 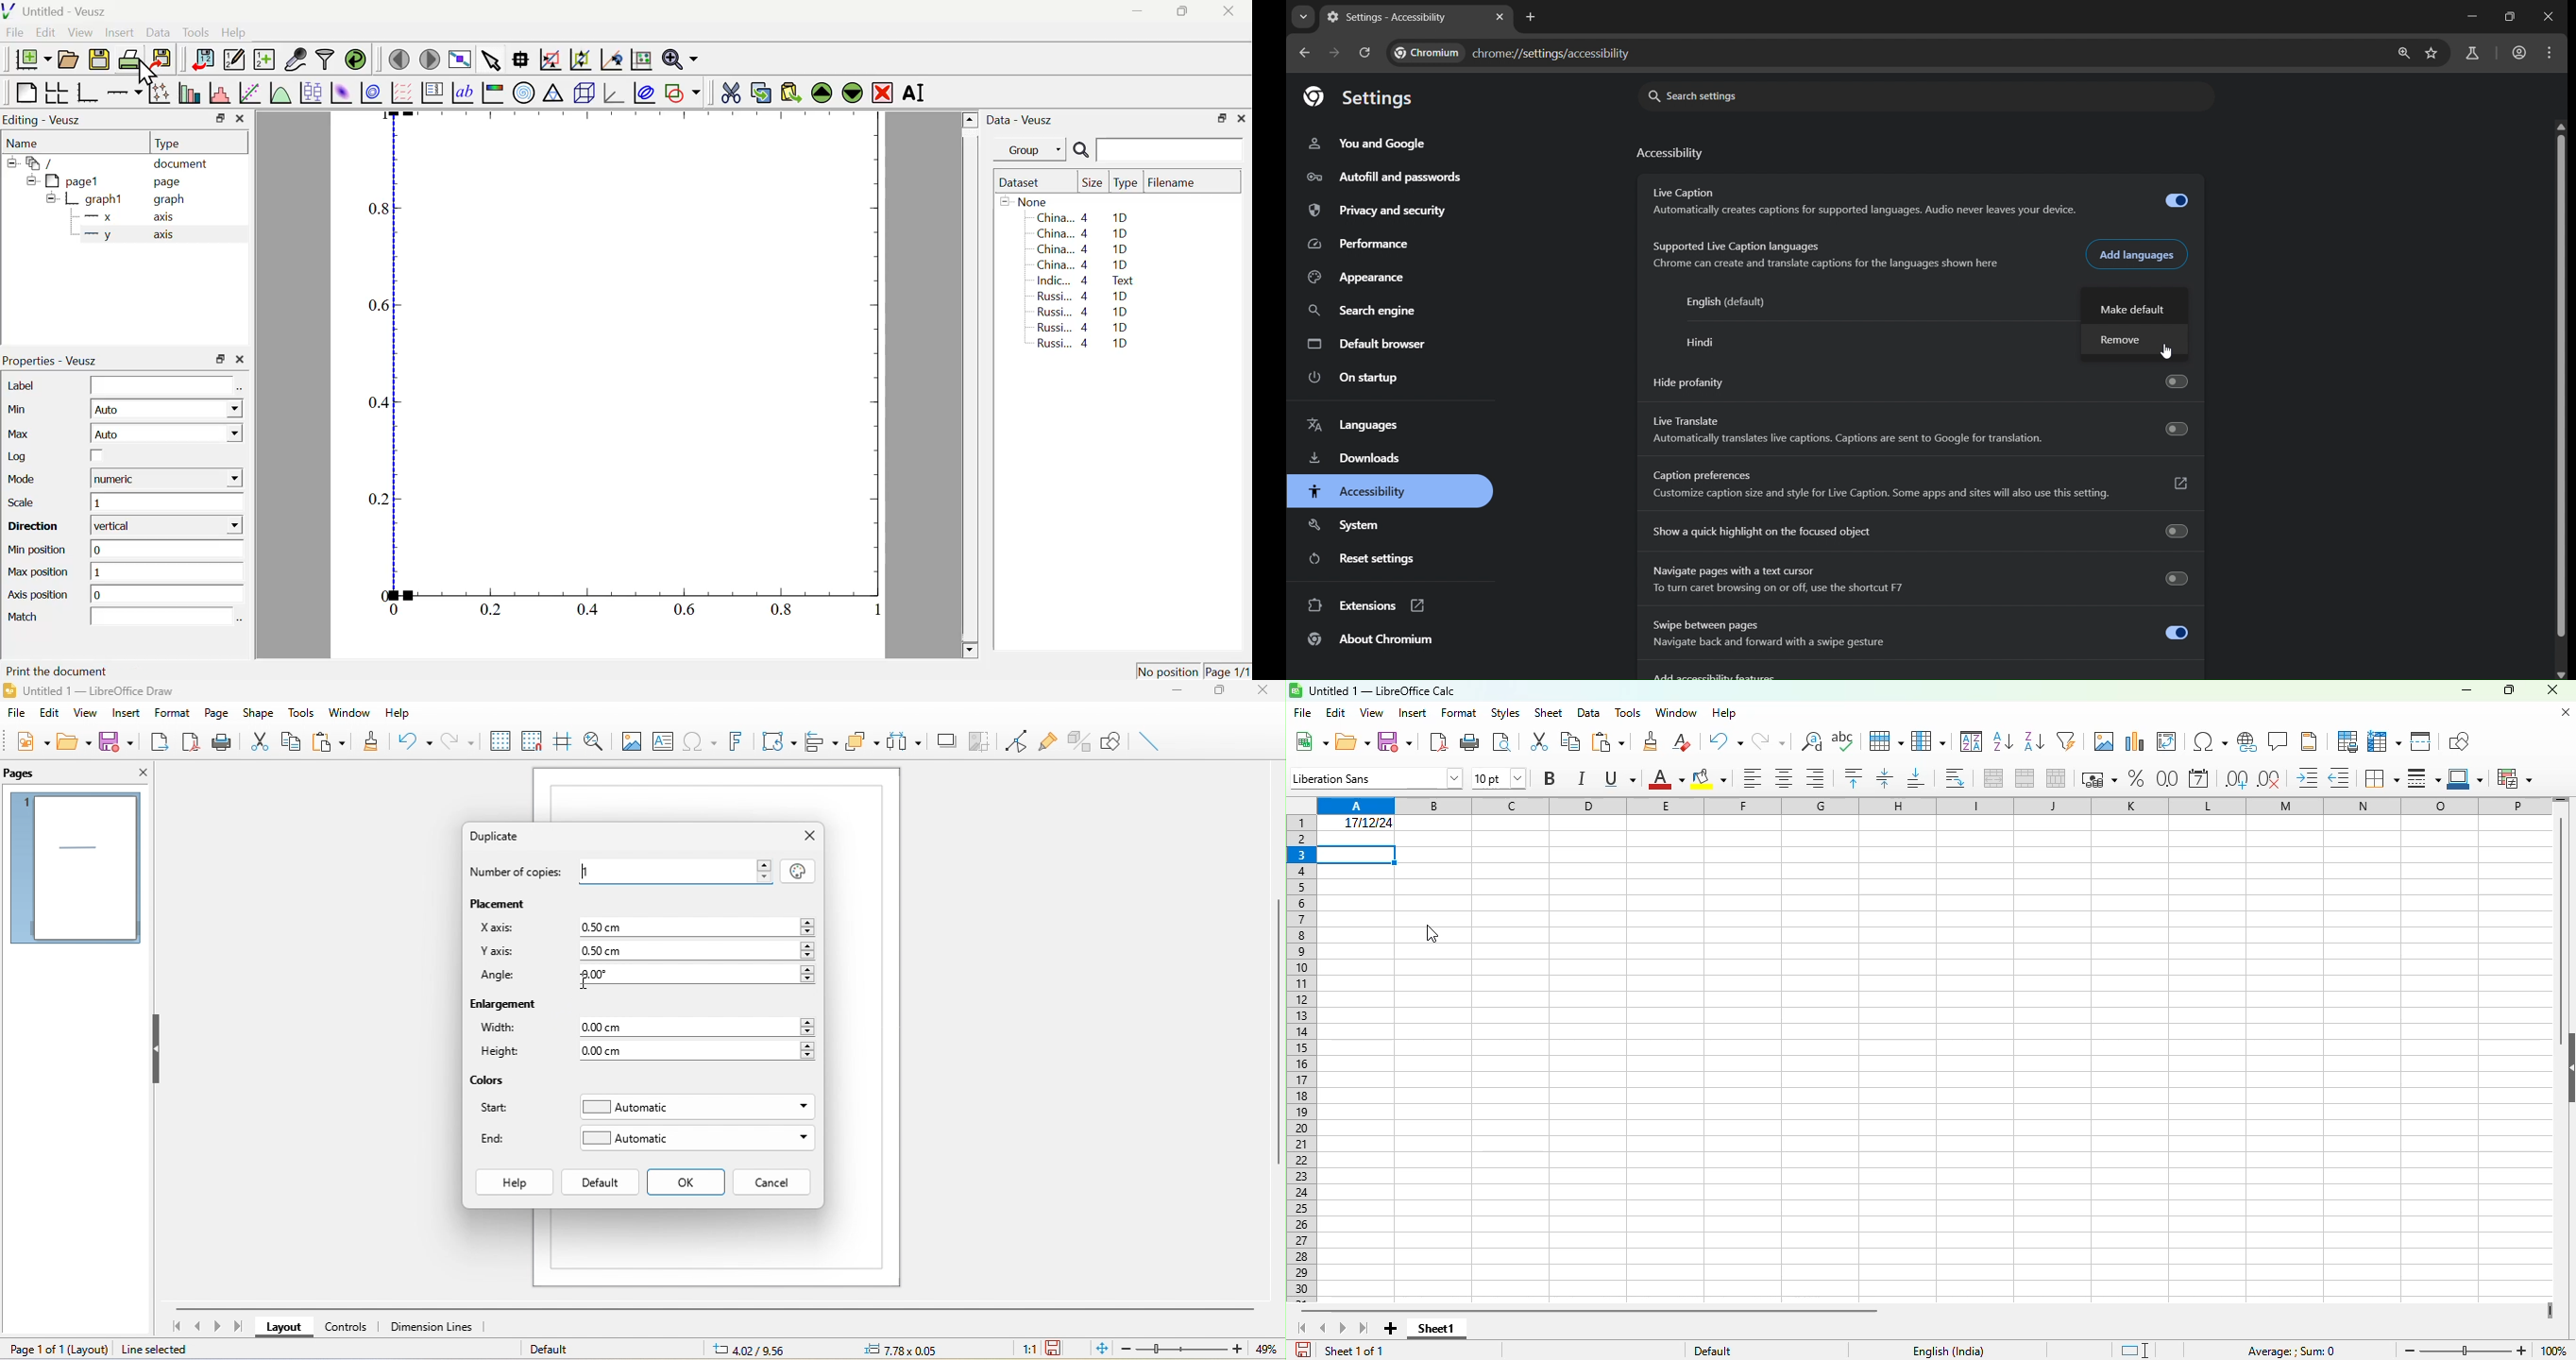 What do you see at coordinates (1300, 1328) in the screenshot?
I see `scroll to first page` at bounding box center [1300, 1328].